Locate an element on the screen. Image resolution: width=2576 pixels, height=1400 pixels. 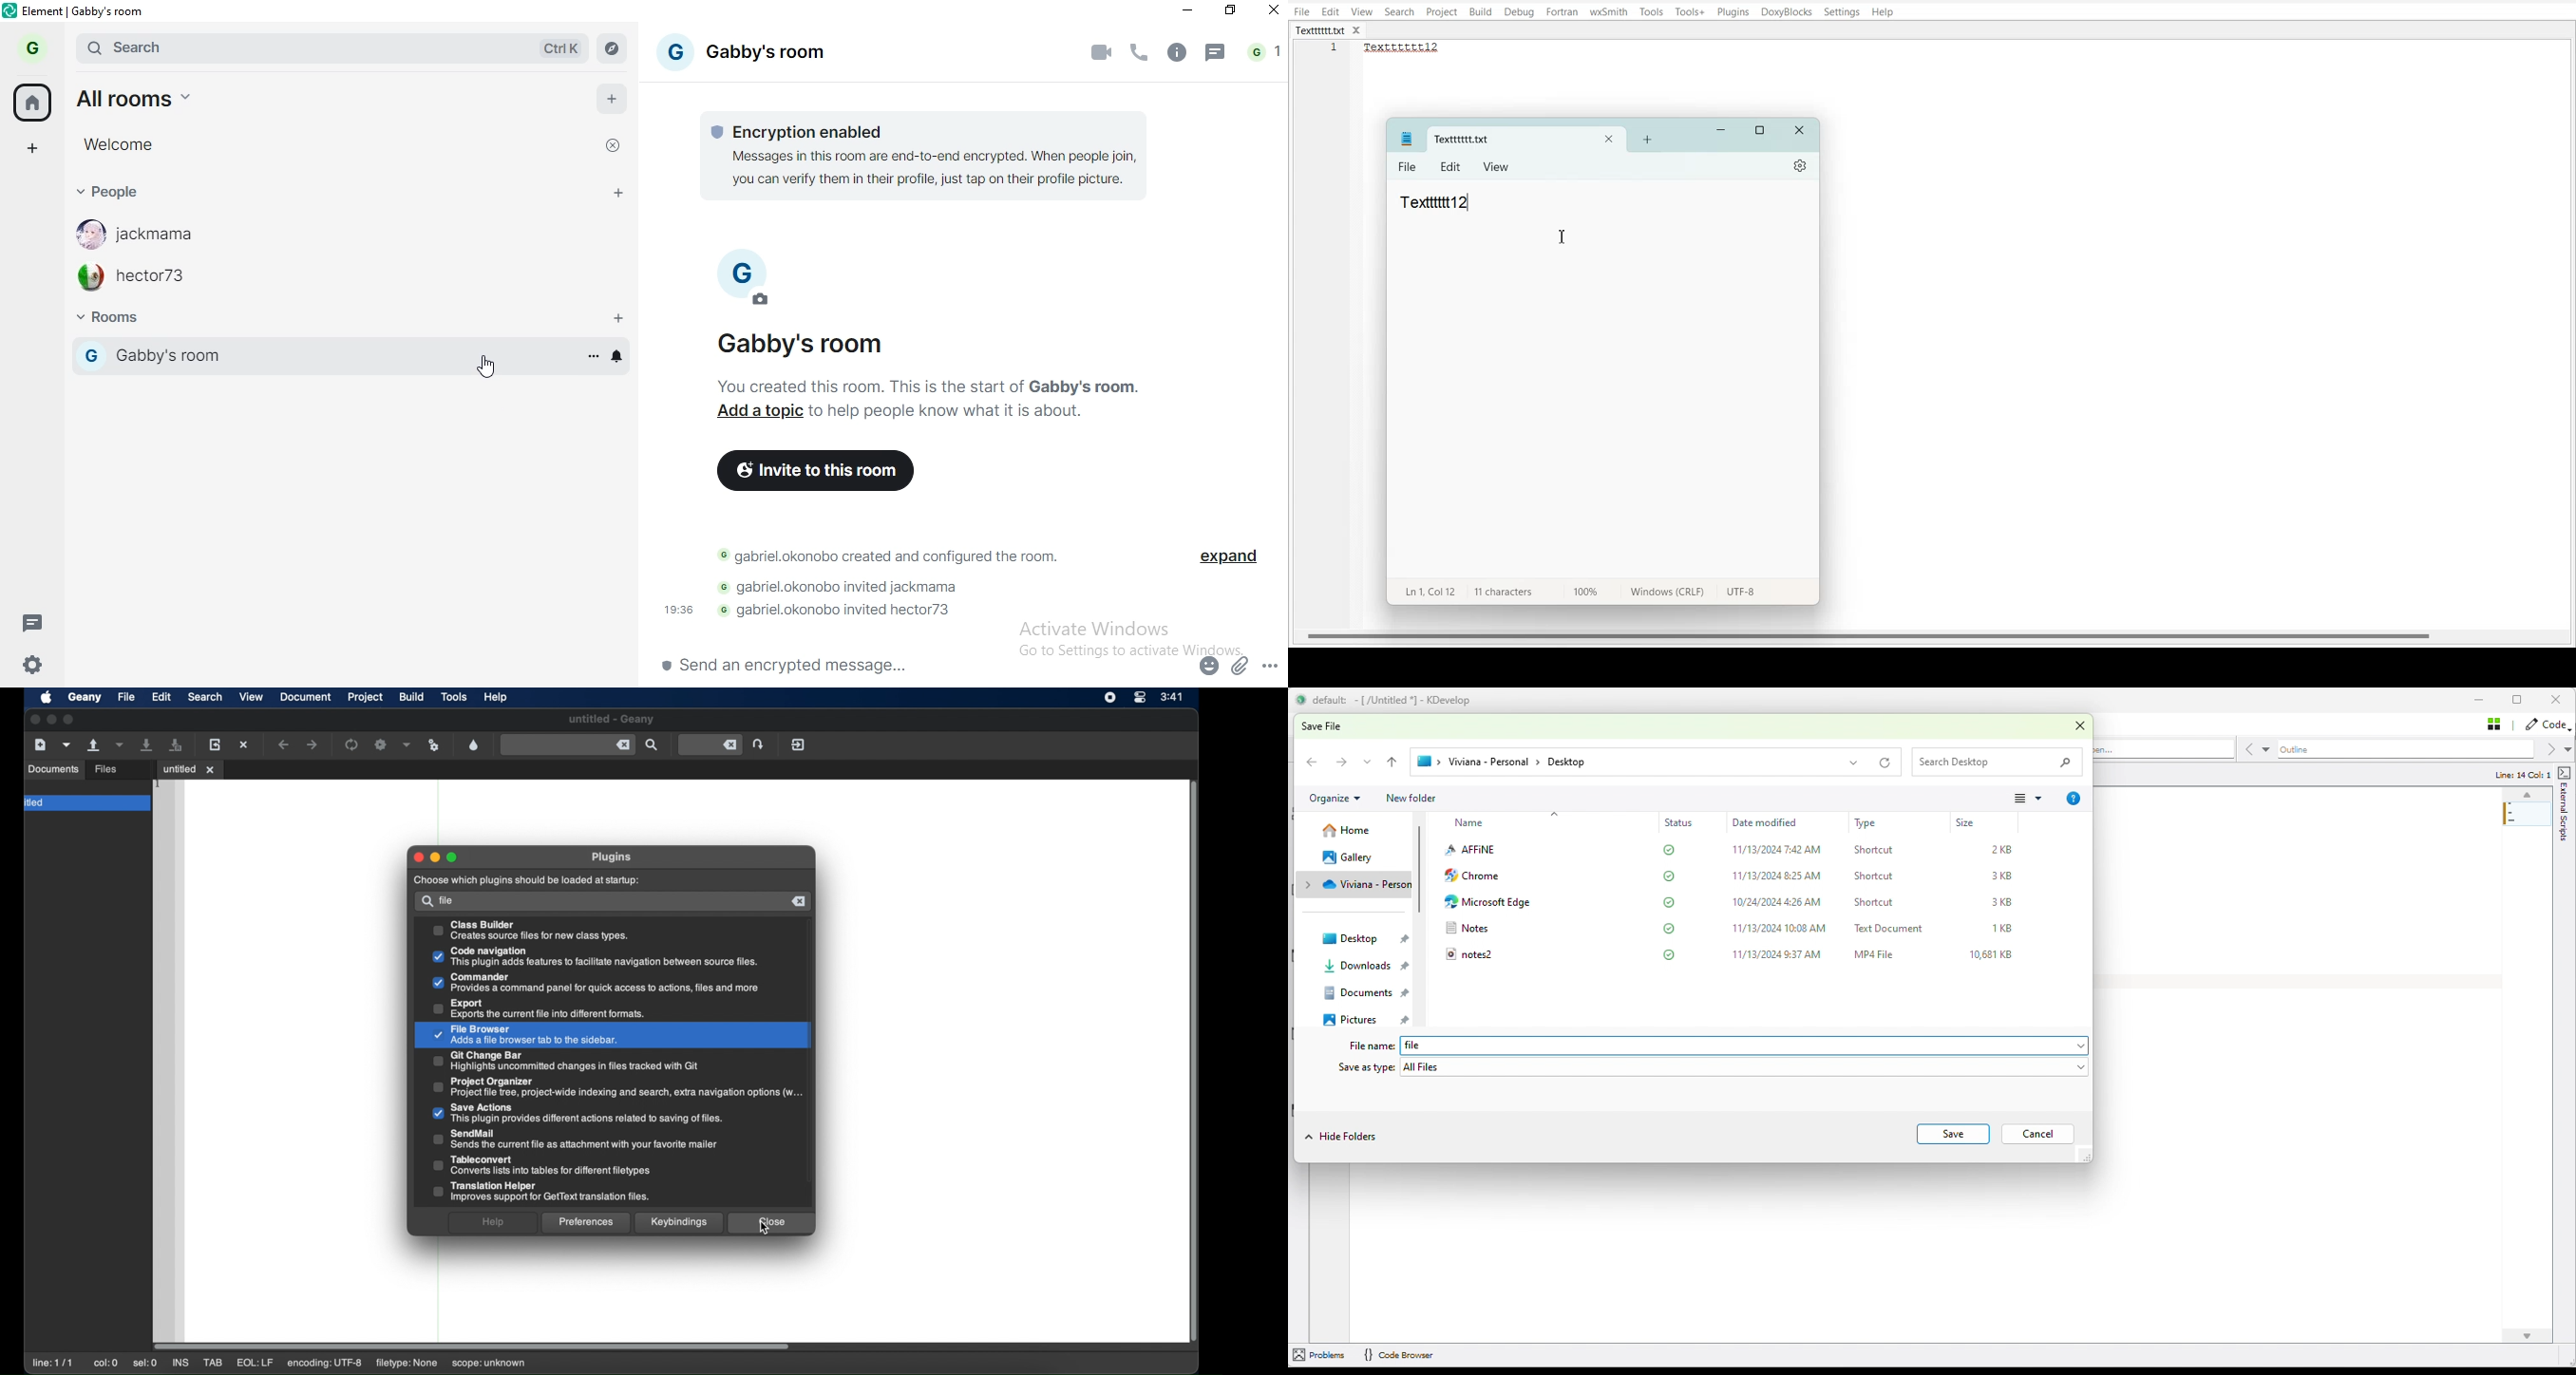
Edit is located at coordinates (1330, 11).